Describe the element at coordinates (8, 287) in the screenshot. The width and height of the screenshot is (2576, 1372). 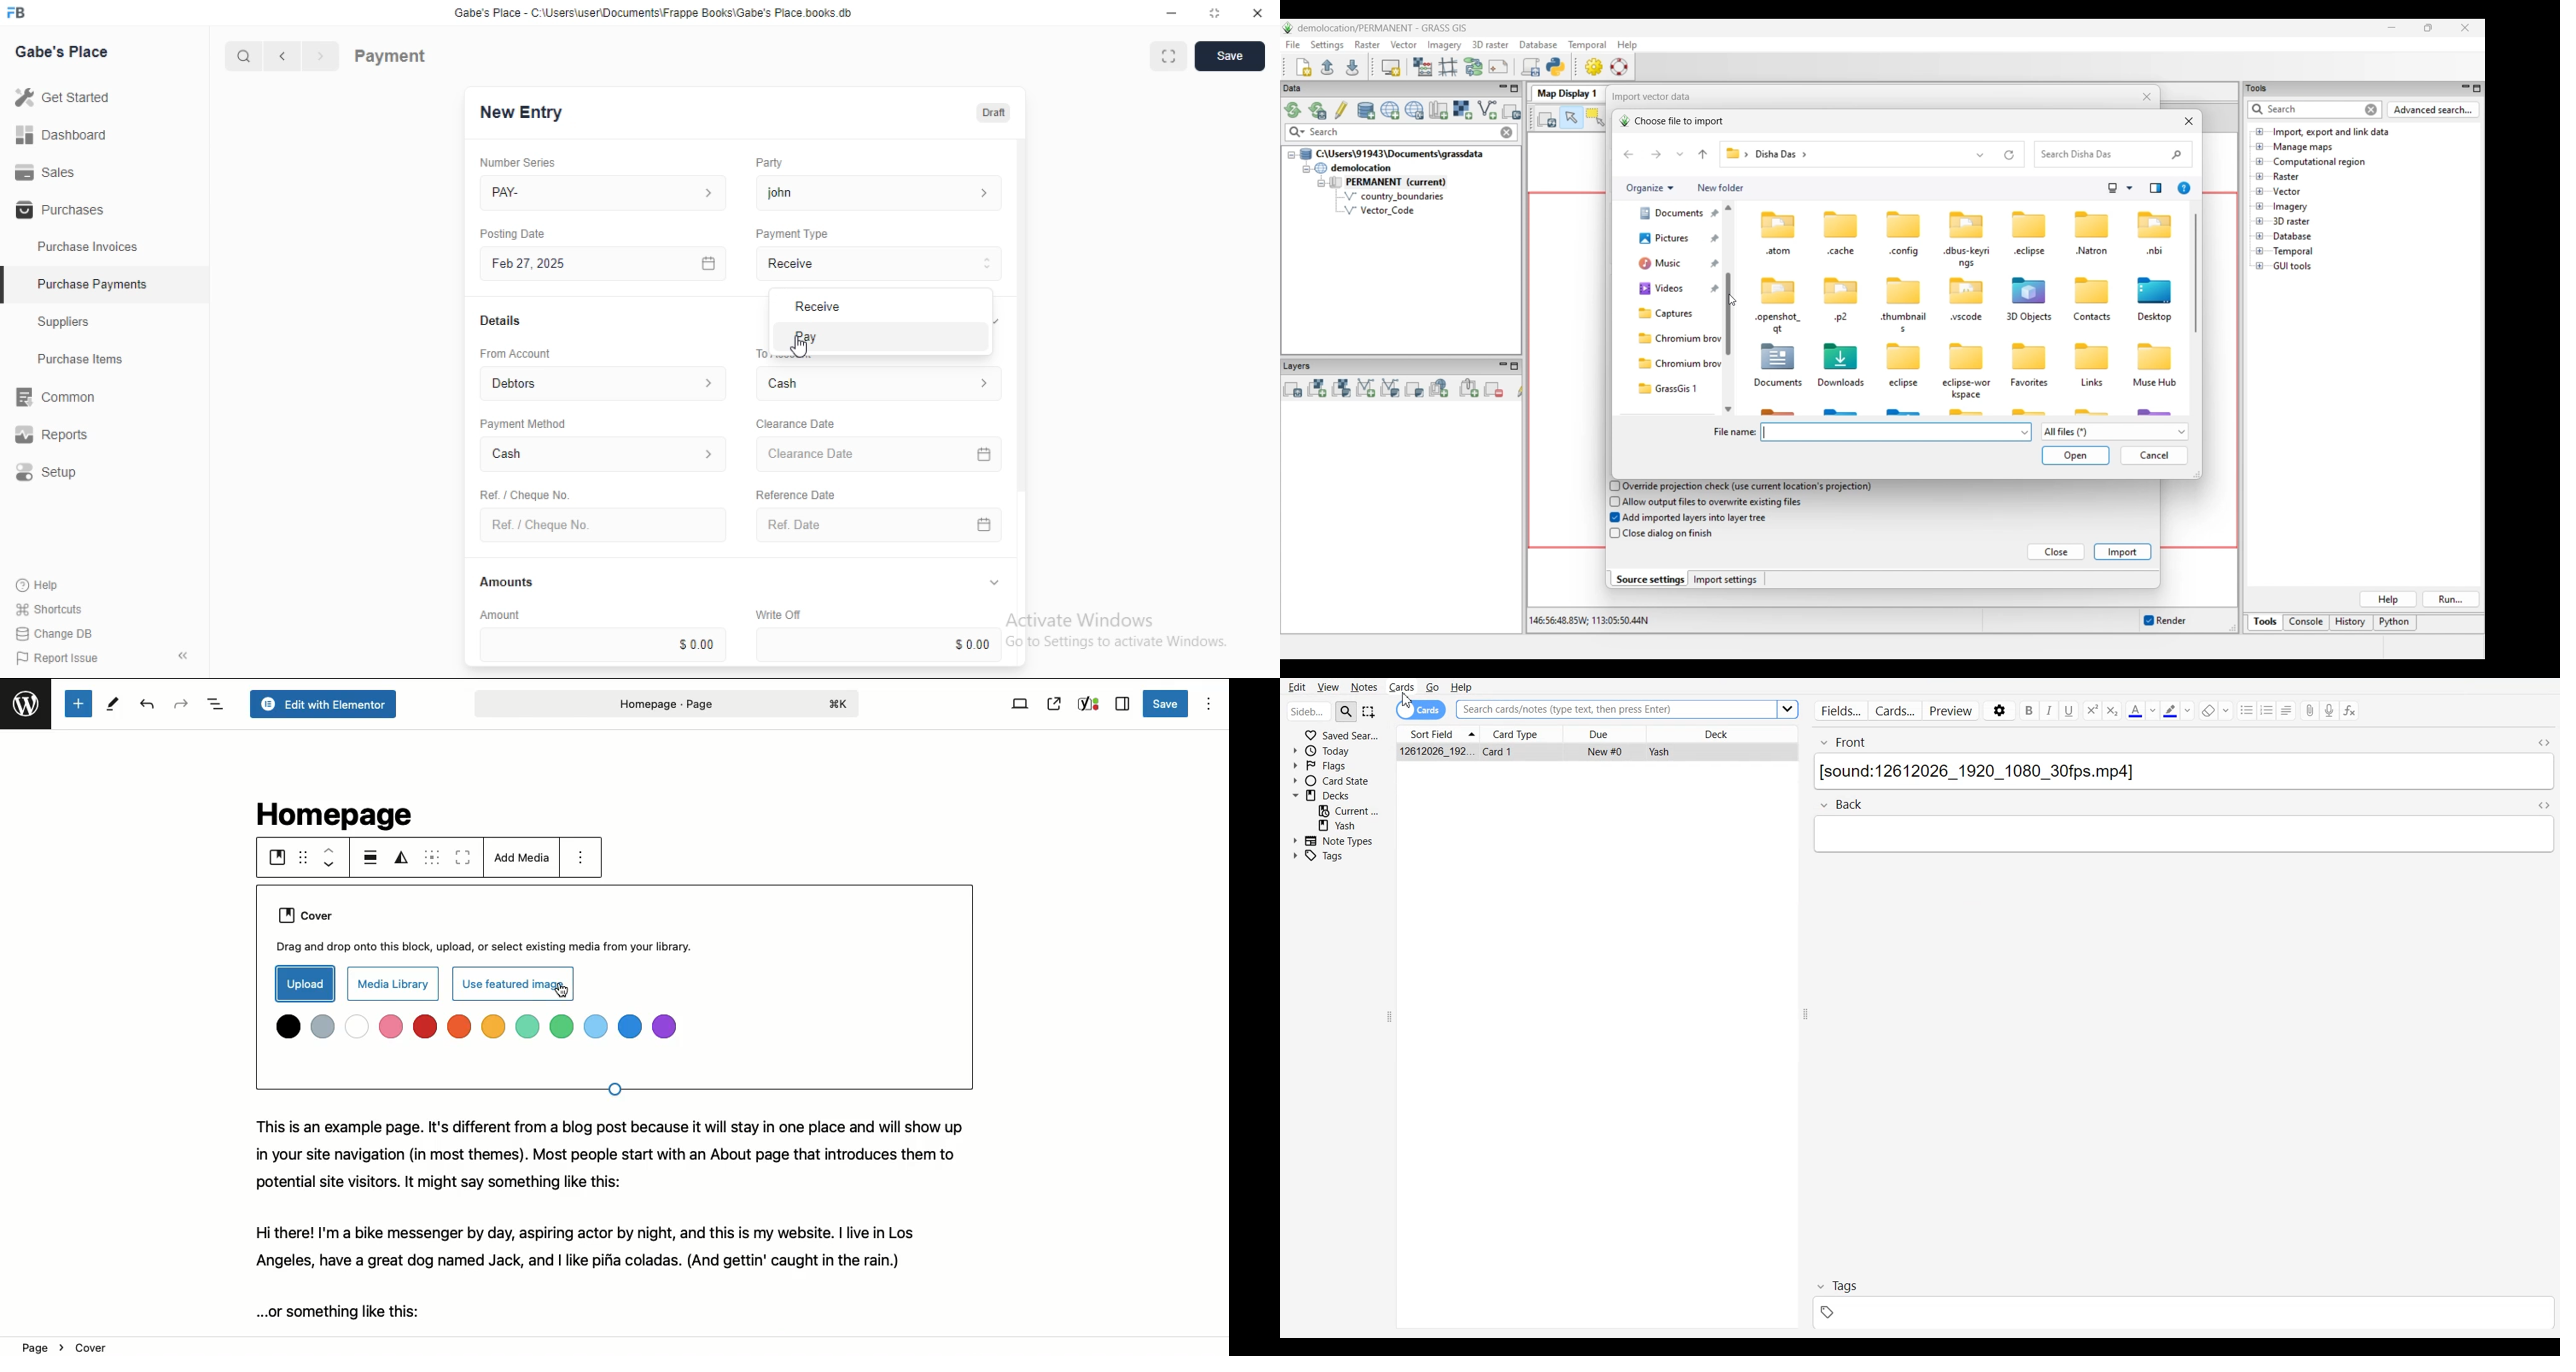
I see `selected` at that location.